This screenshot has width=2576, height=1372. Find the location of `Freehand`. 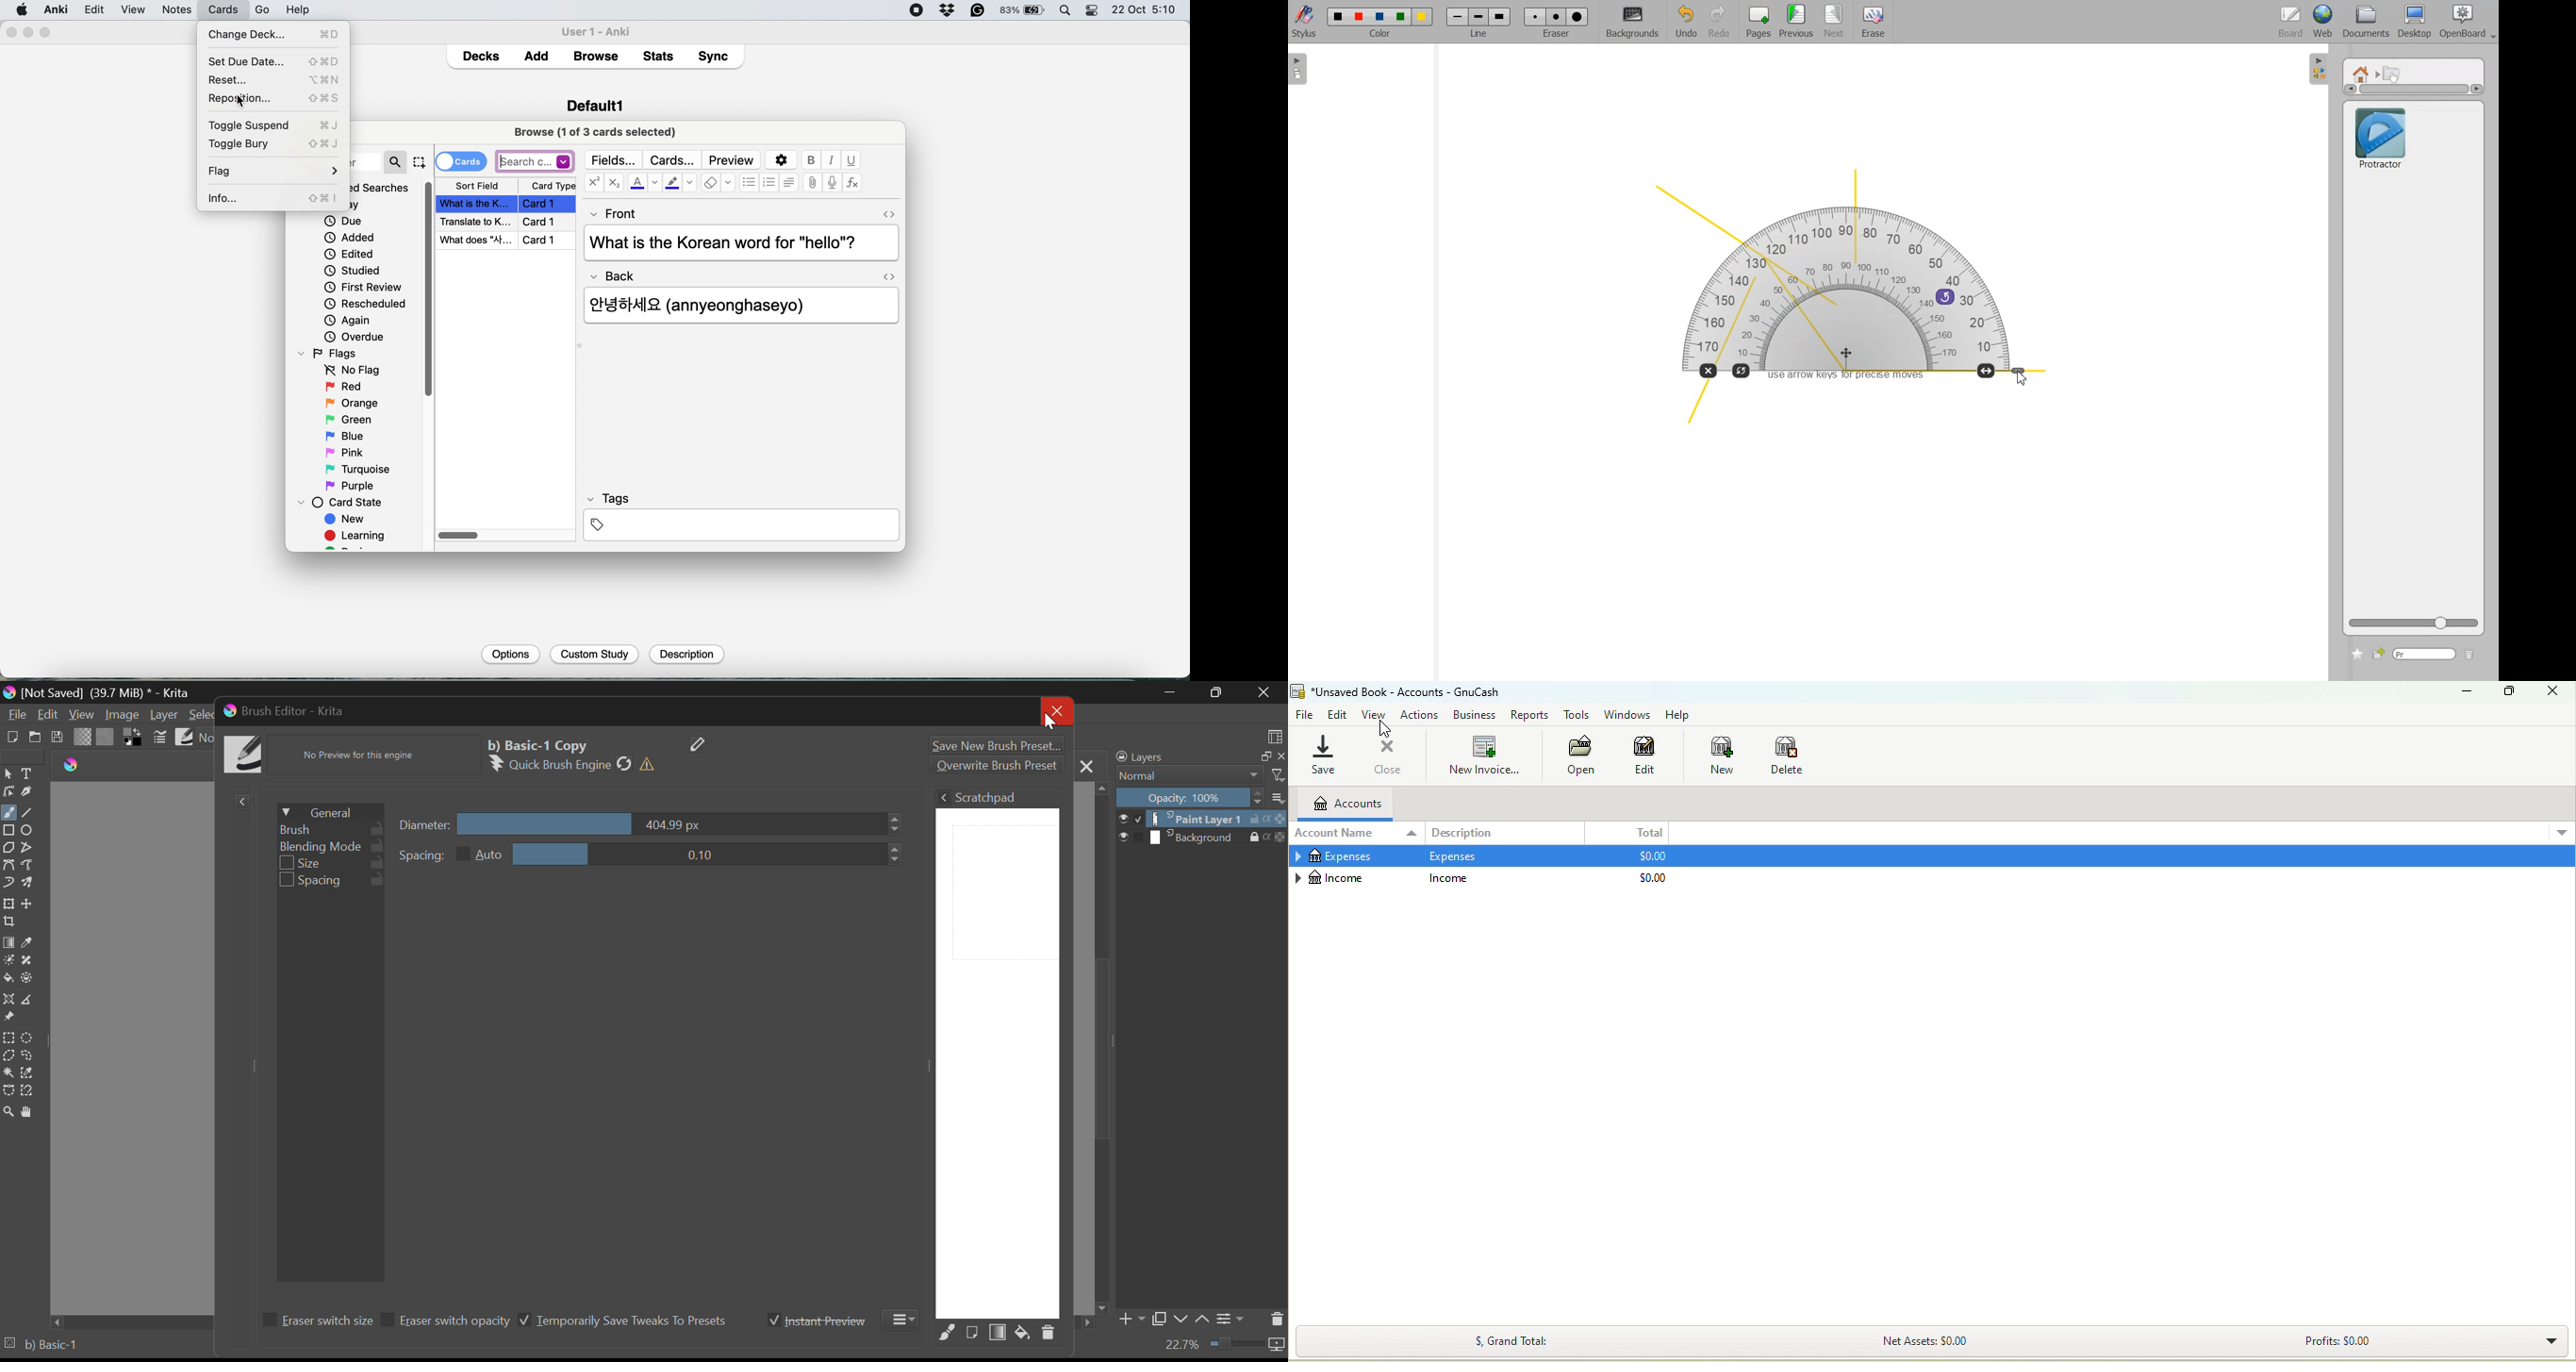

Freehand is located at coordinates (9, 813).